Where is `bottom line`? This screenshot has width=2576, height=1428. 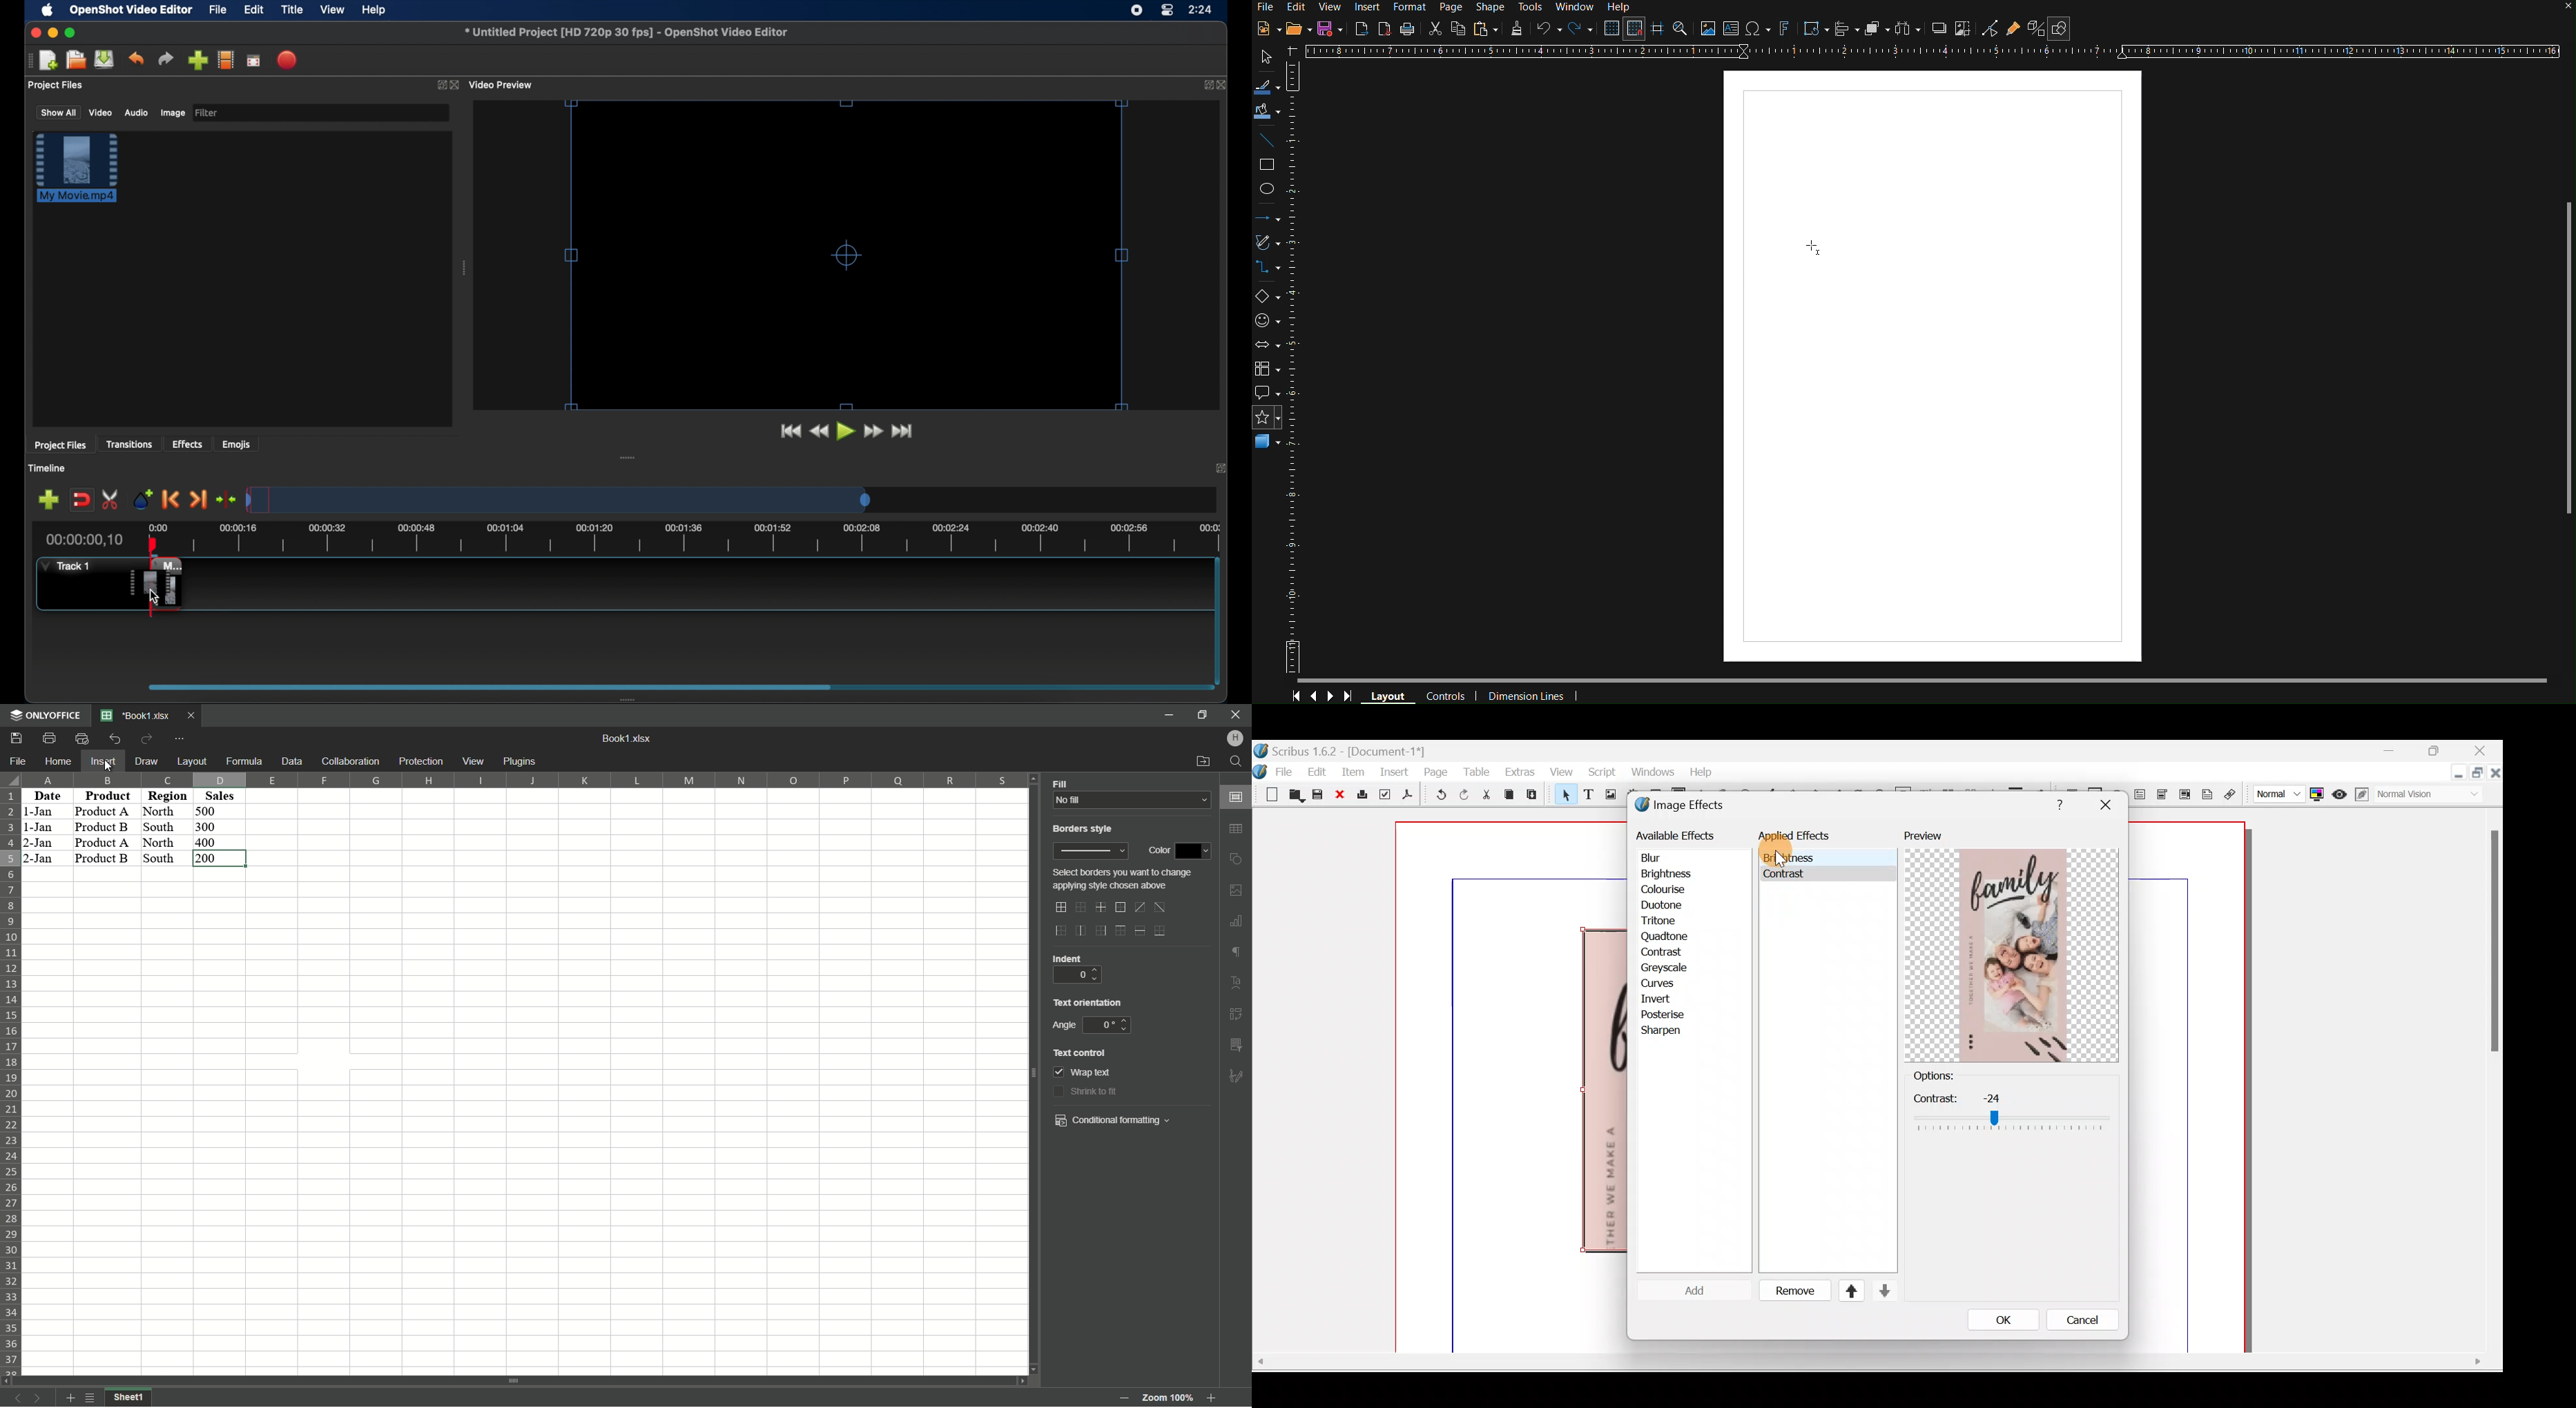 bottom line is located at coordinates (1160, 931).